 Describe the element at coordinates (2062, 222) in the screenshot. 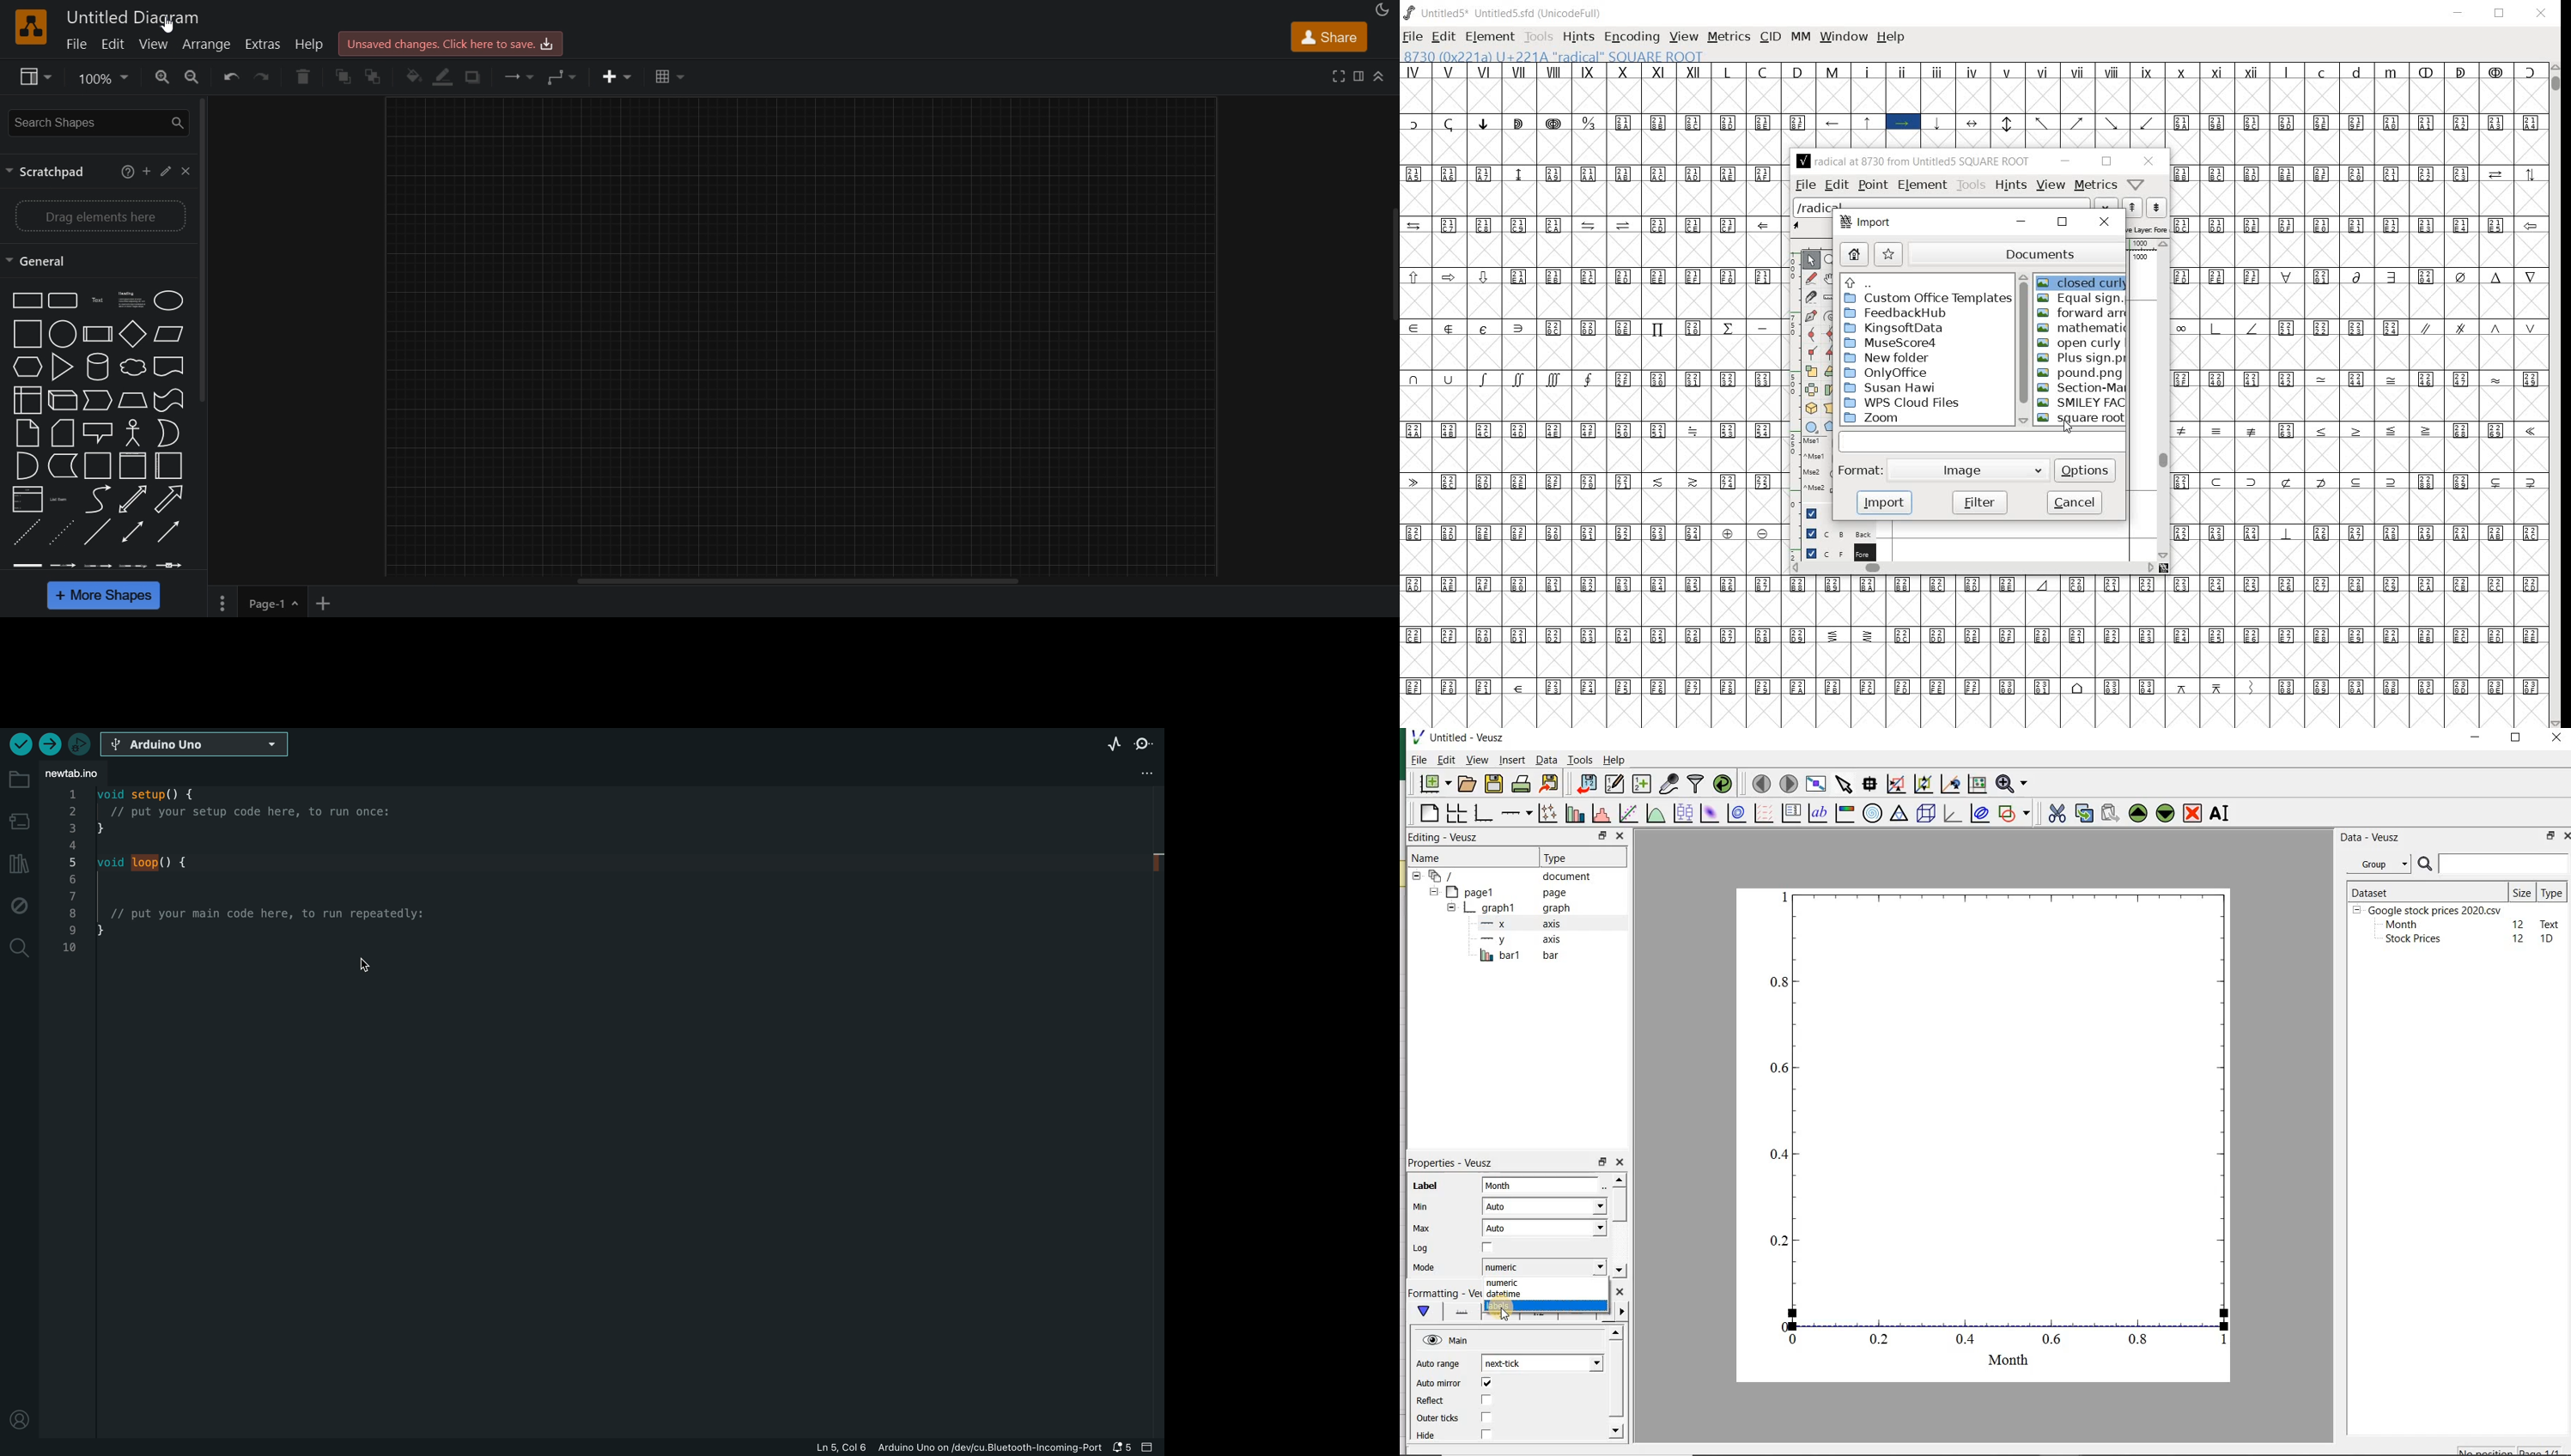

I see `restore` at that location.